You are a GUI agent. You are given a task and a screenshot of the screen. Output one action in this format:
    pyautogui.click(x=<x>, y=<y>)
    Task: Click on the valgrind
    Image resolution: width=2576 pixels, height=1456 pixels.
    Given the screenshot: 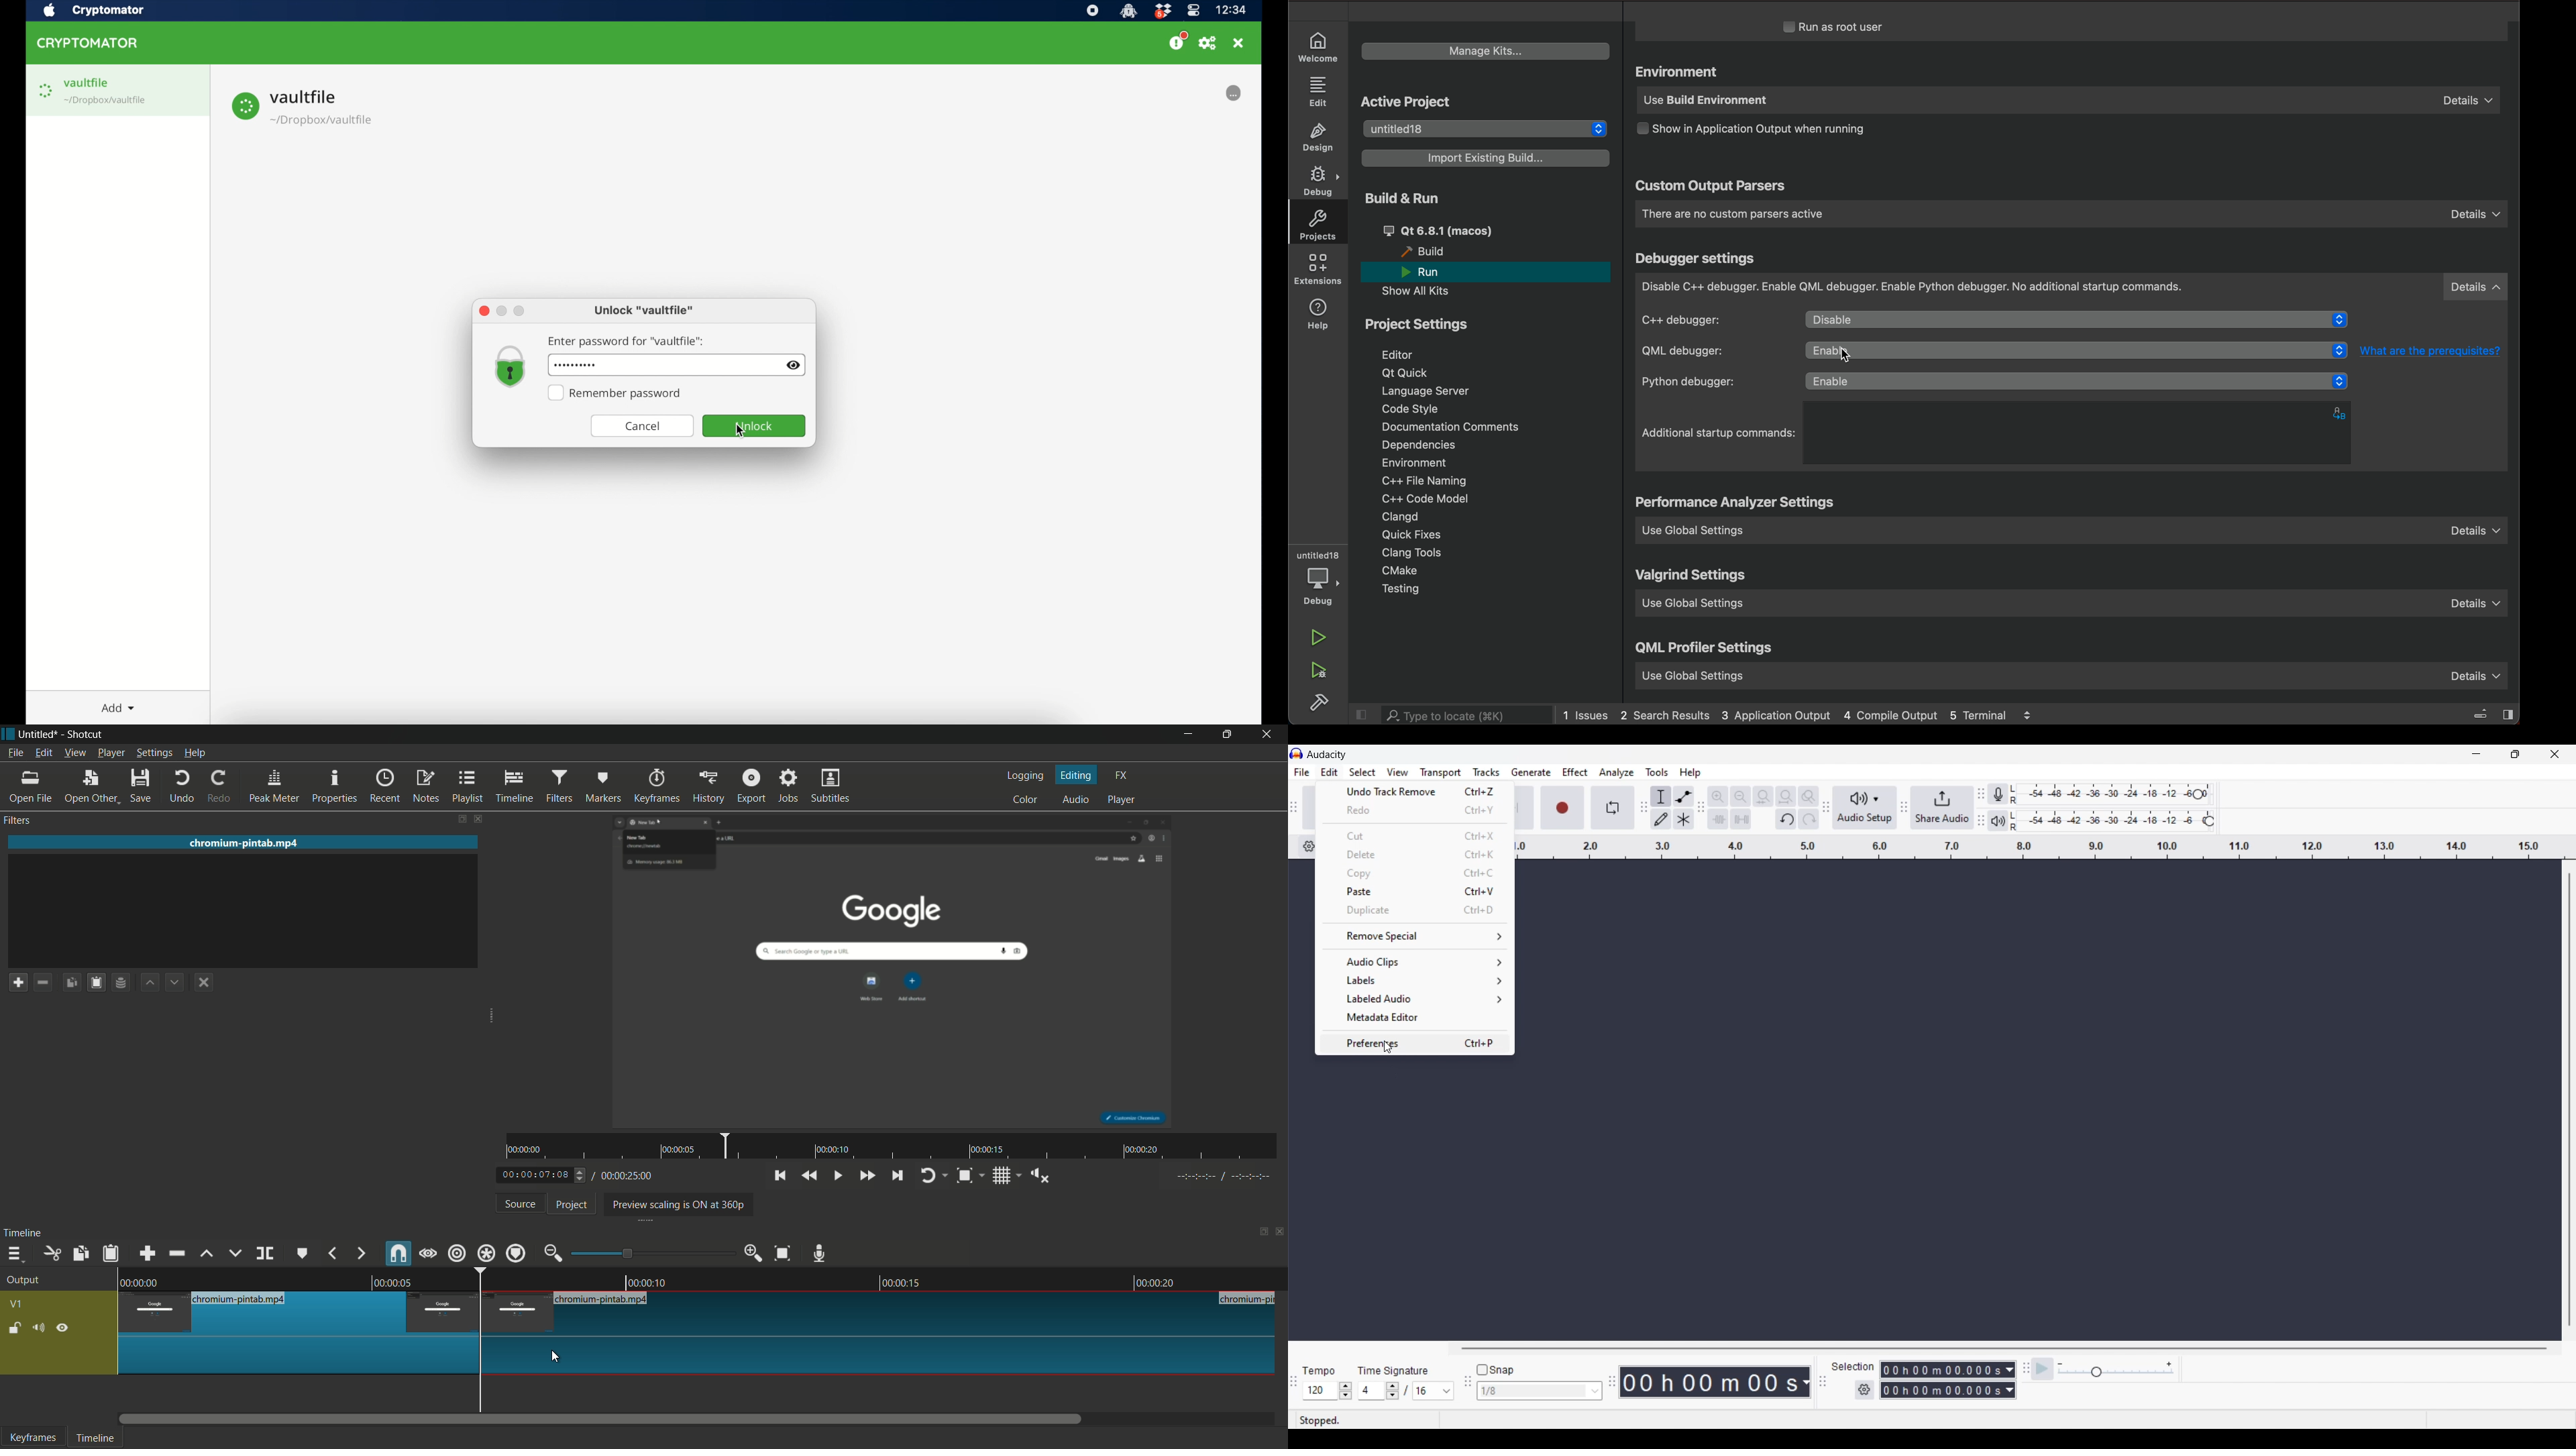 What is the action you would take?
    pyautogui.click(x=1693, y=577)
    